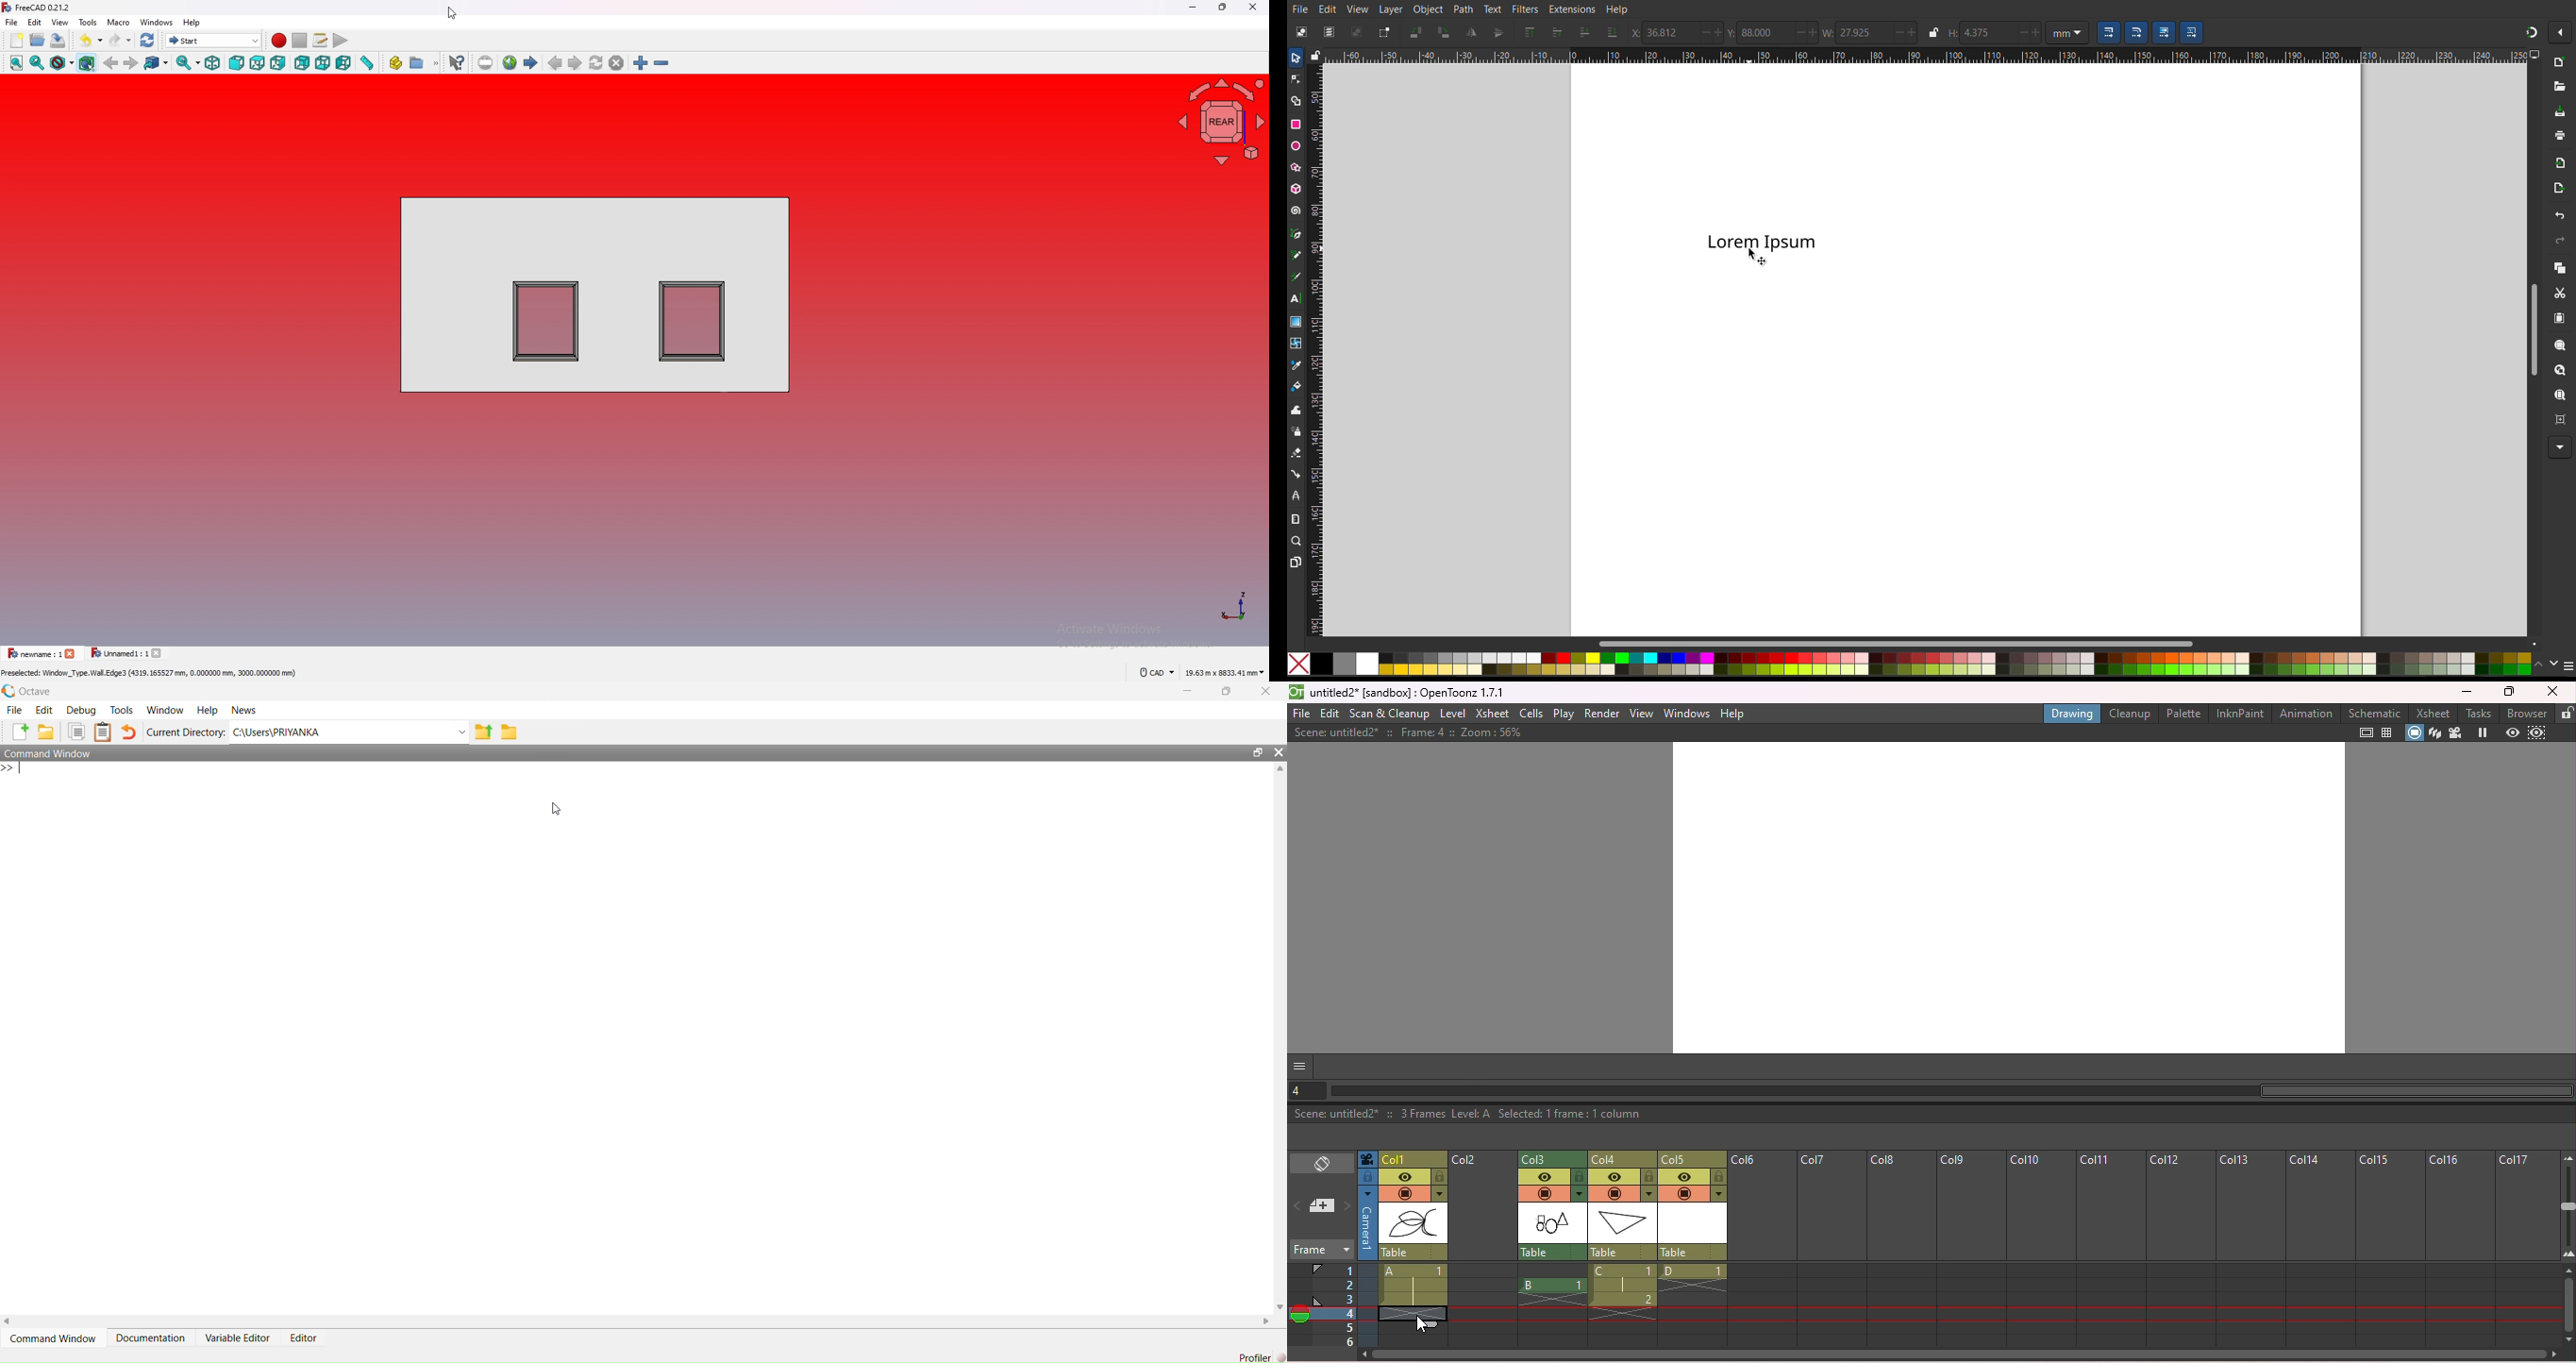  What do you see at coordinates (2386, 1249) in the screenshot?
I see `Column 15` at bounding box center [2386, 1249].